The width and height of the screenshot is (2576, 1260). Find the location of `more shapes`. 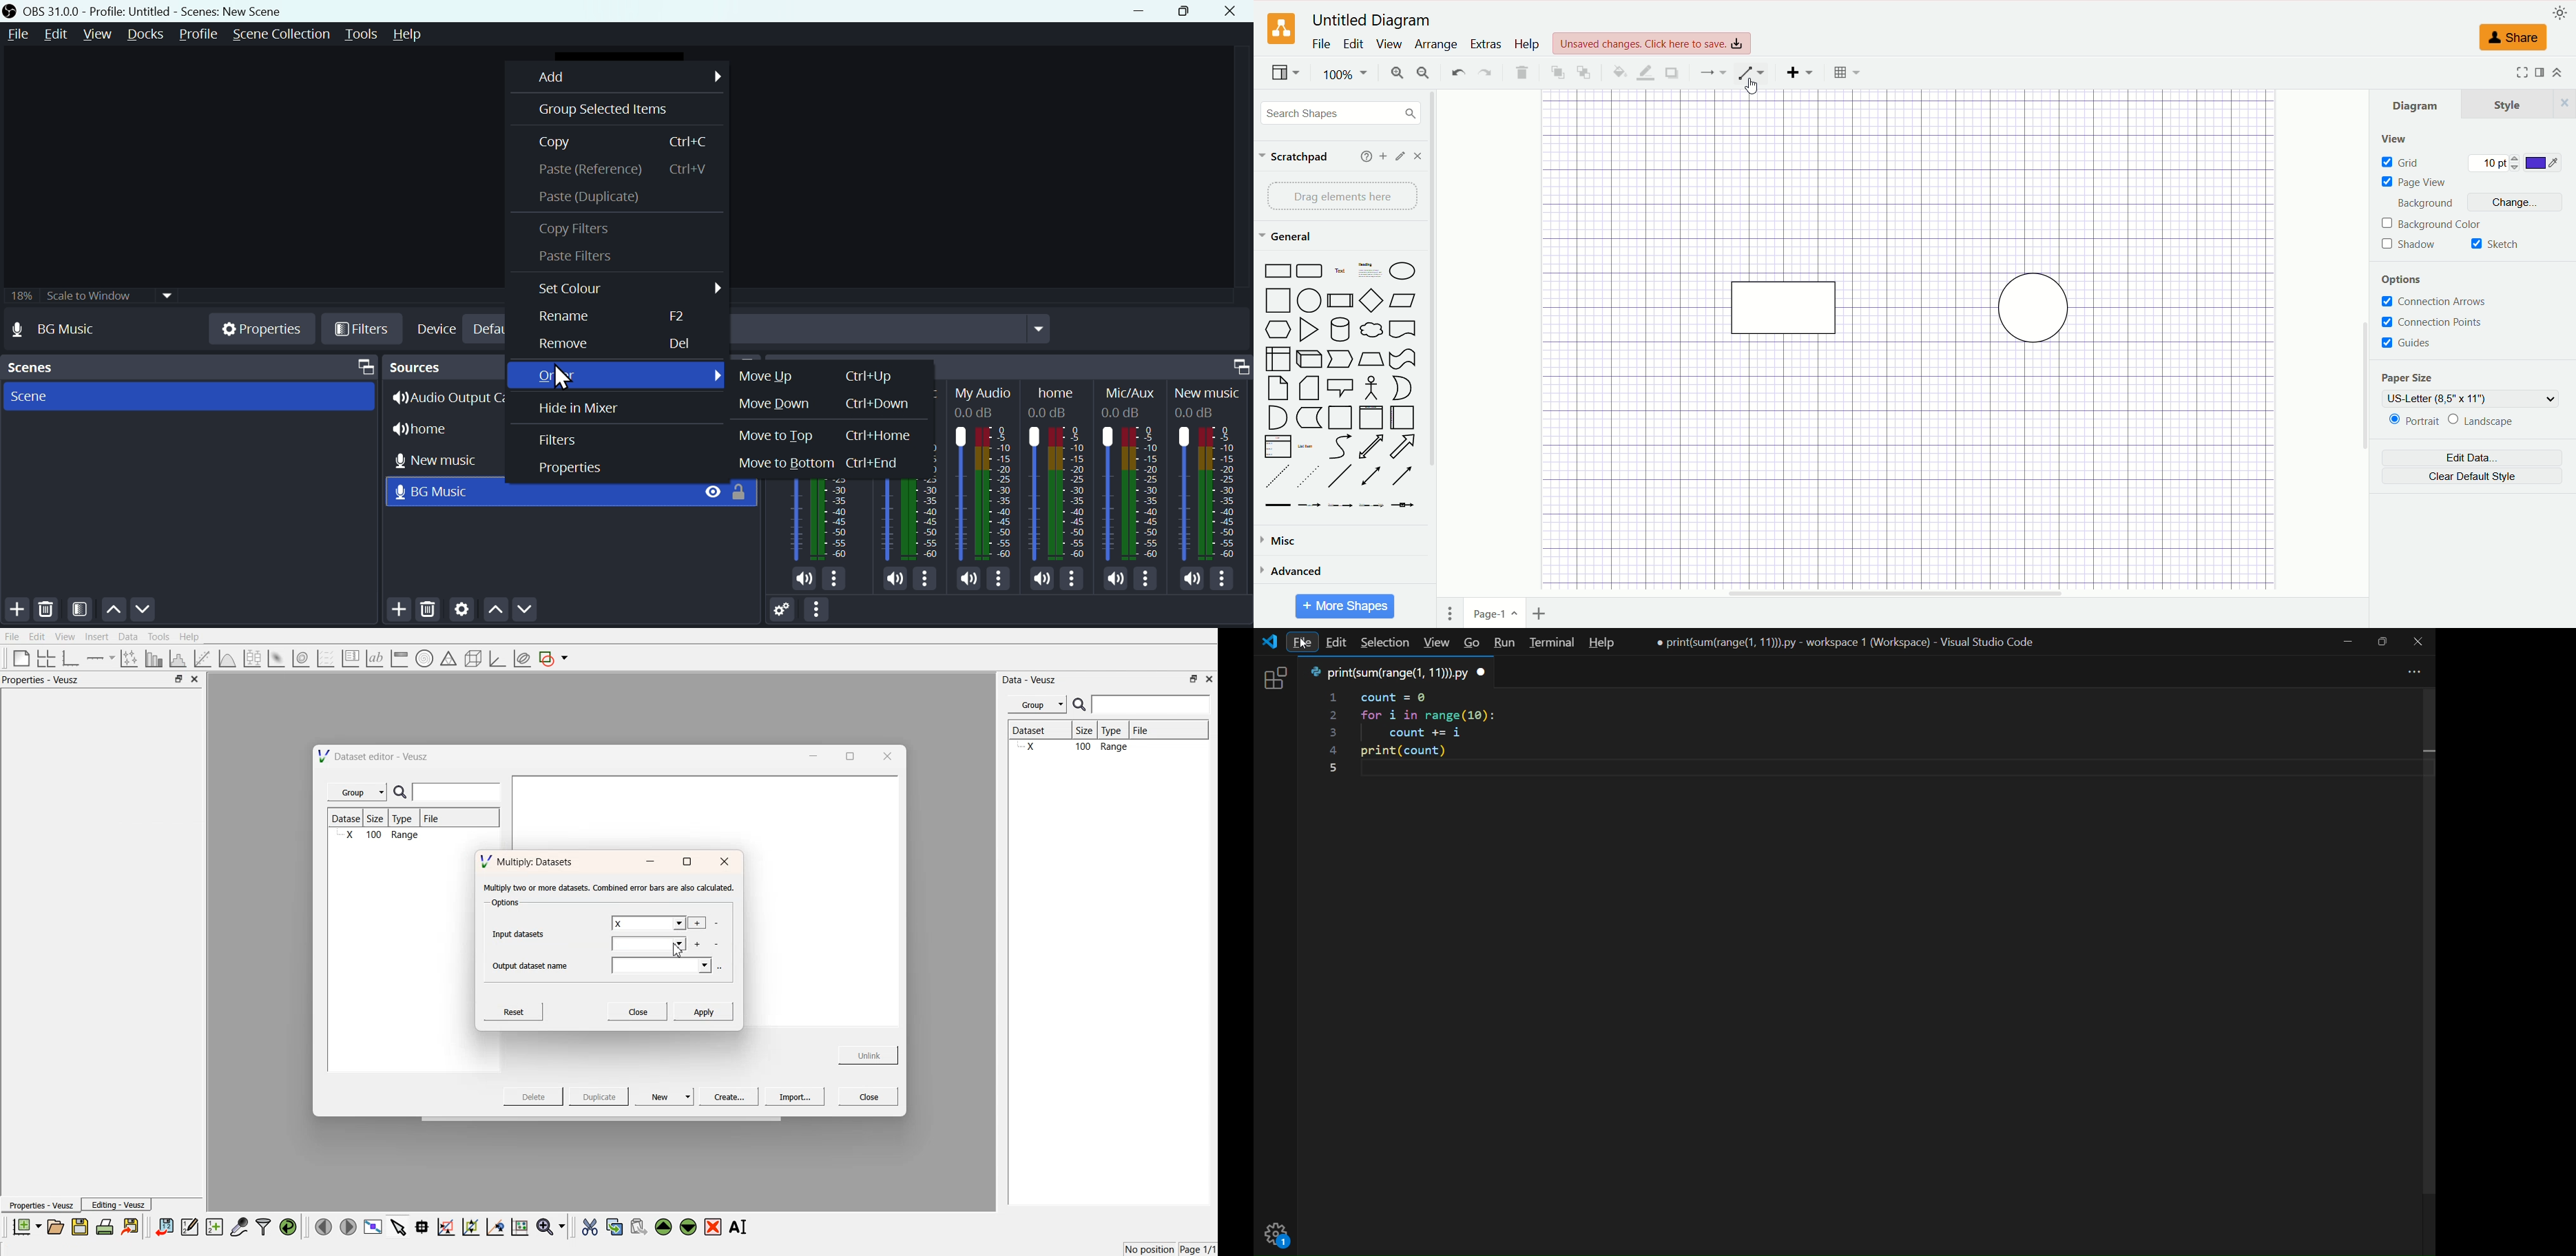

more shapes is located at coordinates (1342, 607).